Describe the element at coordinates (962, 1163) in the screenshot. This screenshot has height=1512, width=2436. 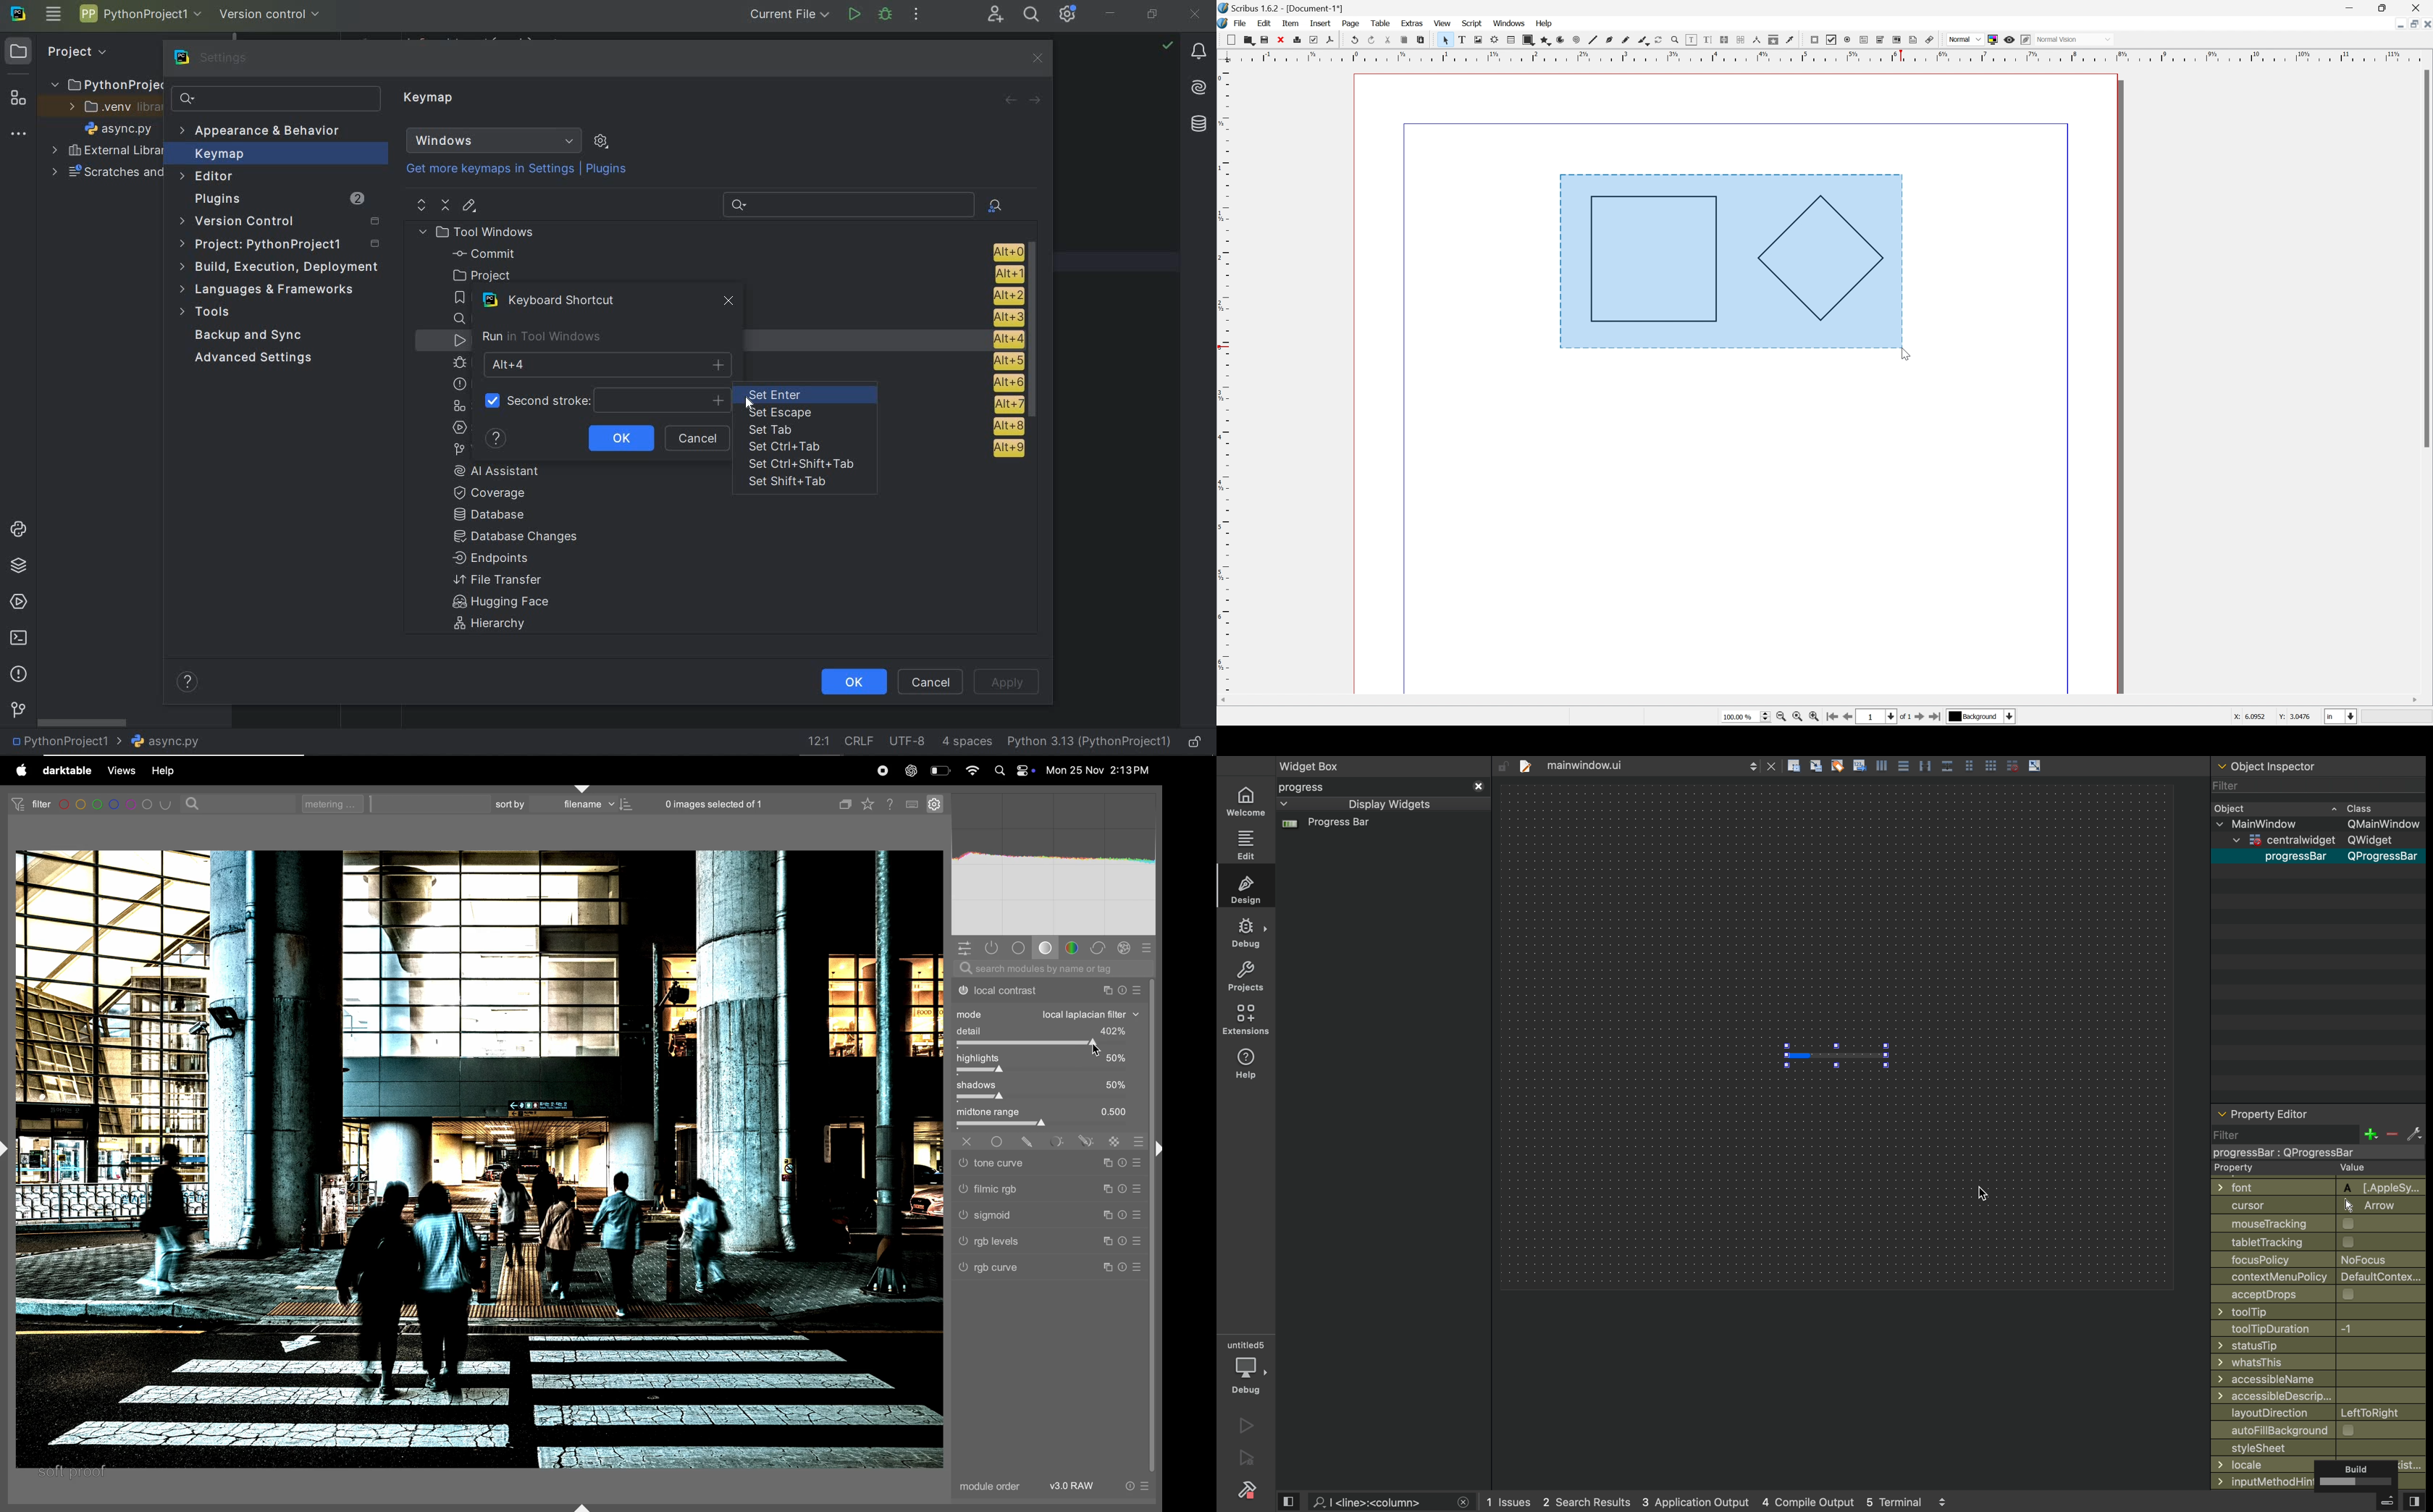
I see `tone curve switched off` at that location.